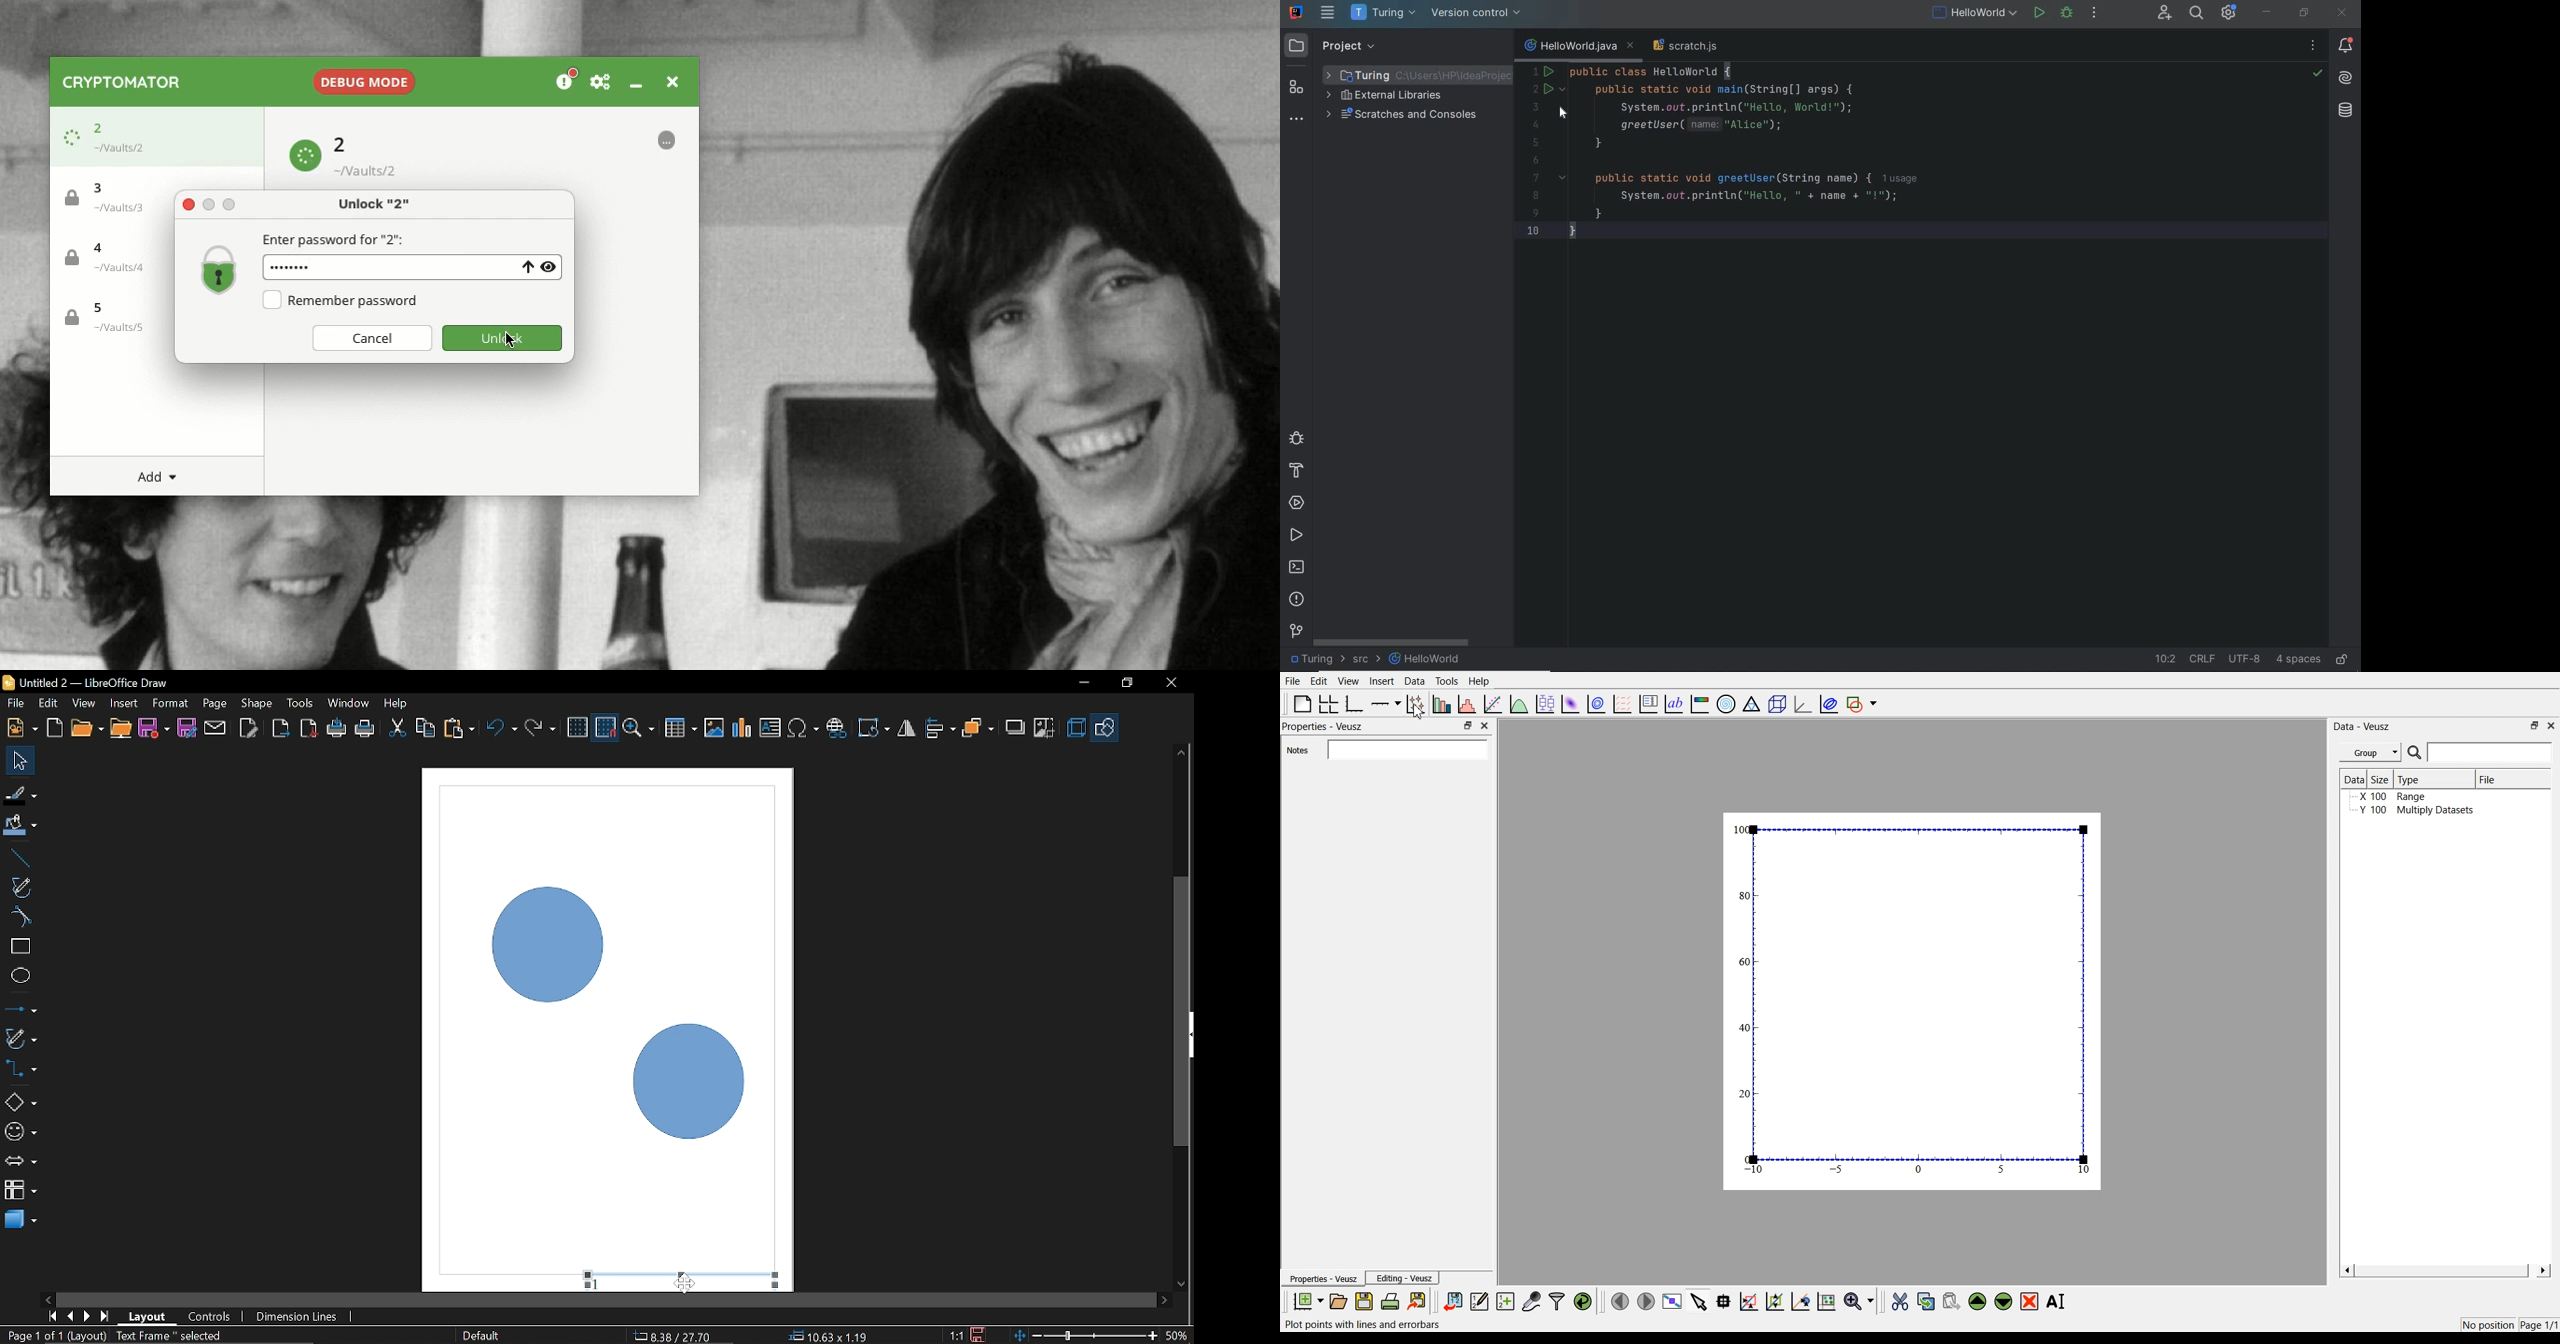 Image resolution: width=2576 pixels, height=1344 pixels. I want to click on Rotate, so click(875, 728).